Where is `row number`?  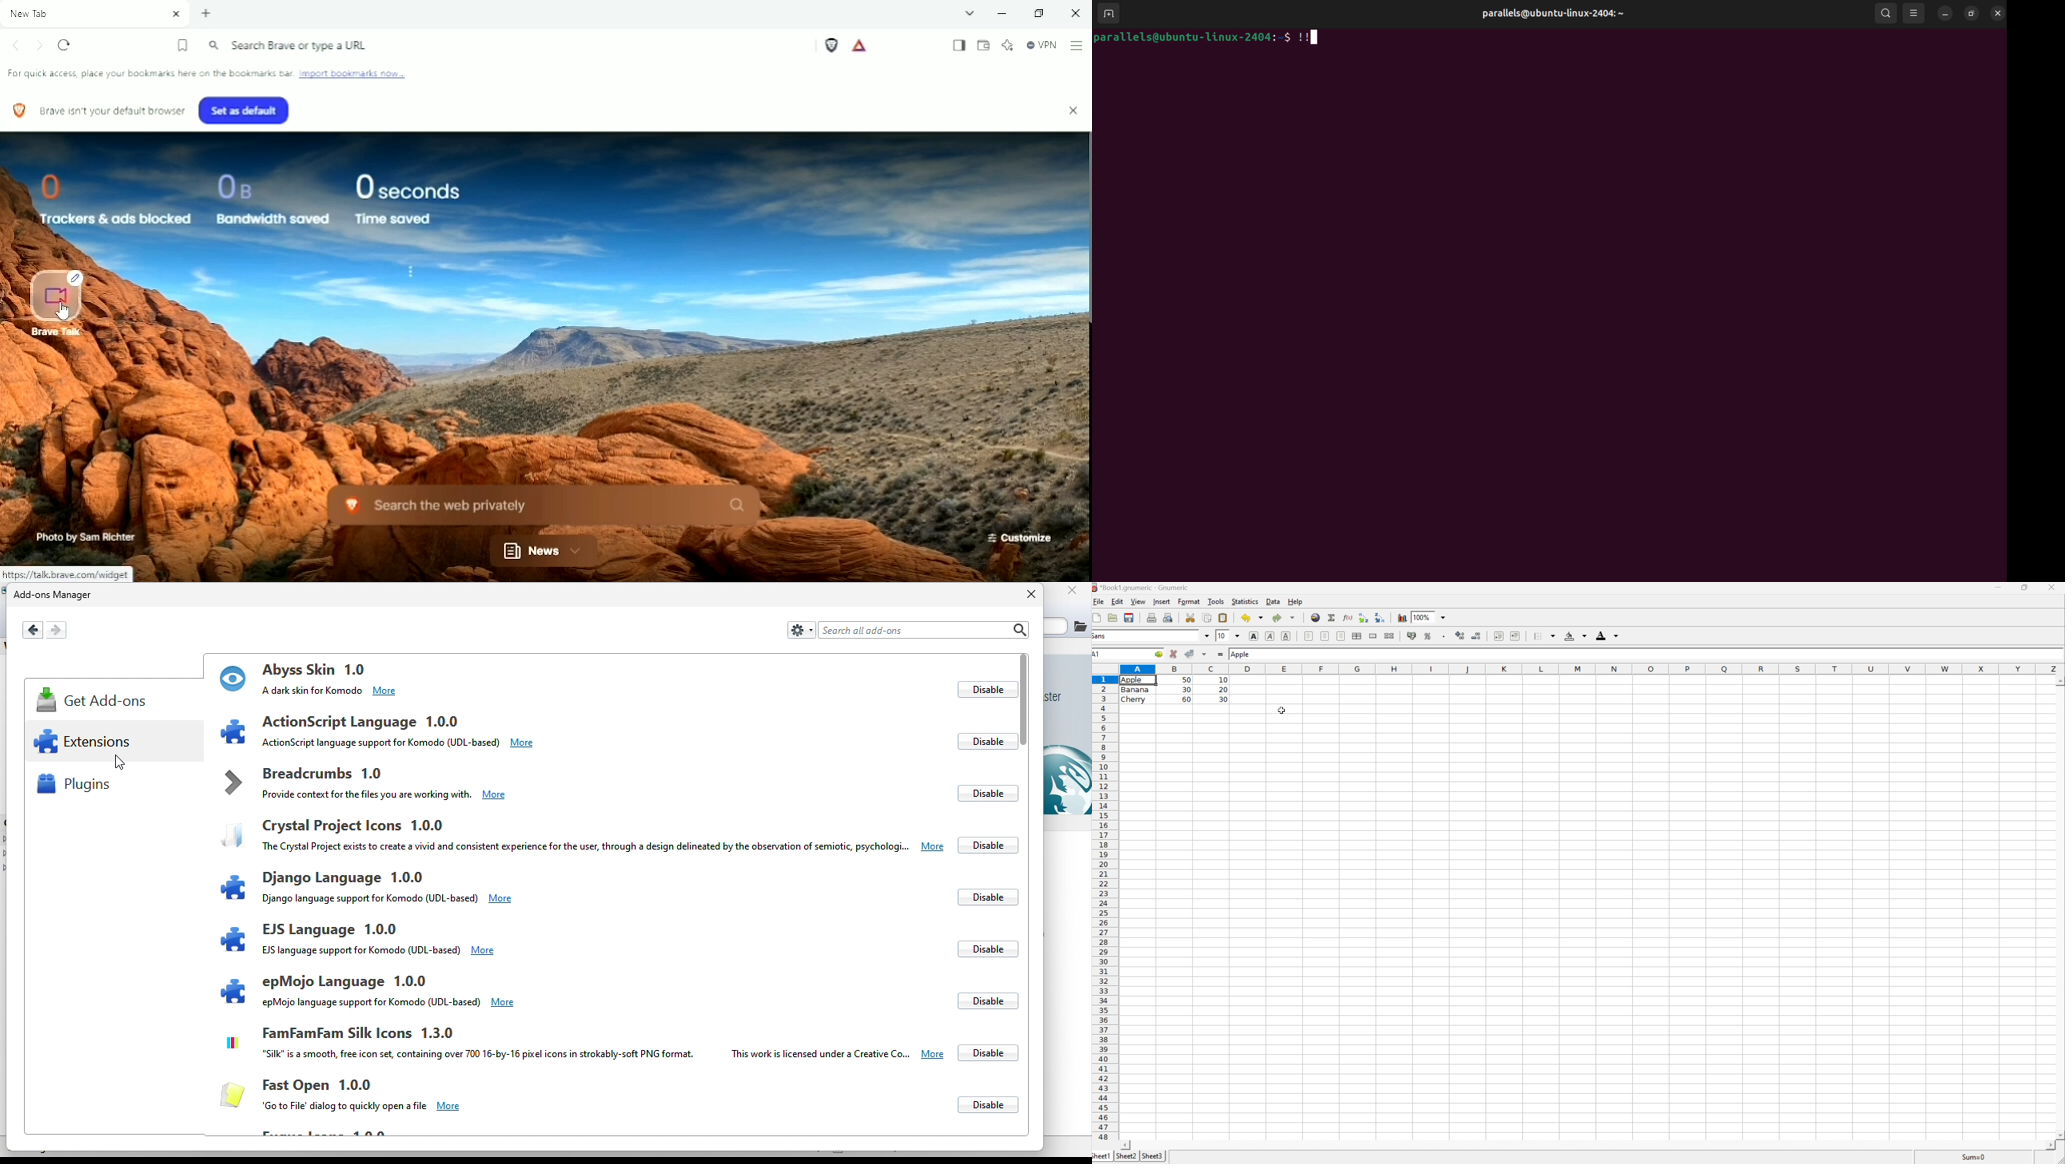
row number is located at coordinates (1105, 908).